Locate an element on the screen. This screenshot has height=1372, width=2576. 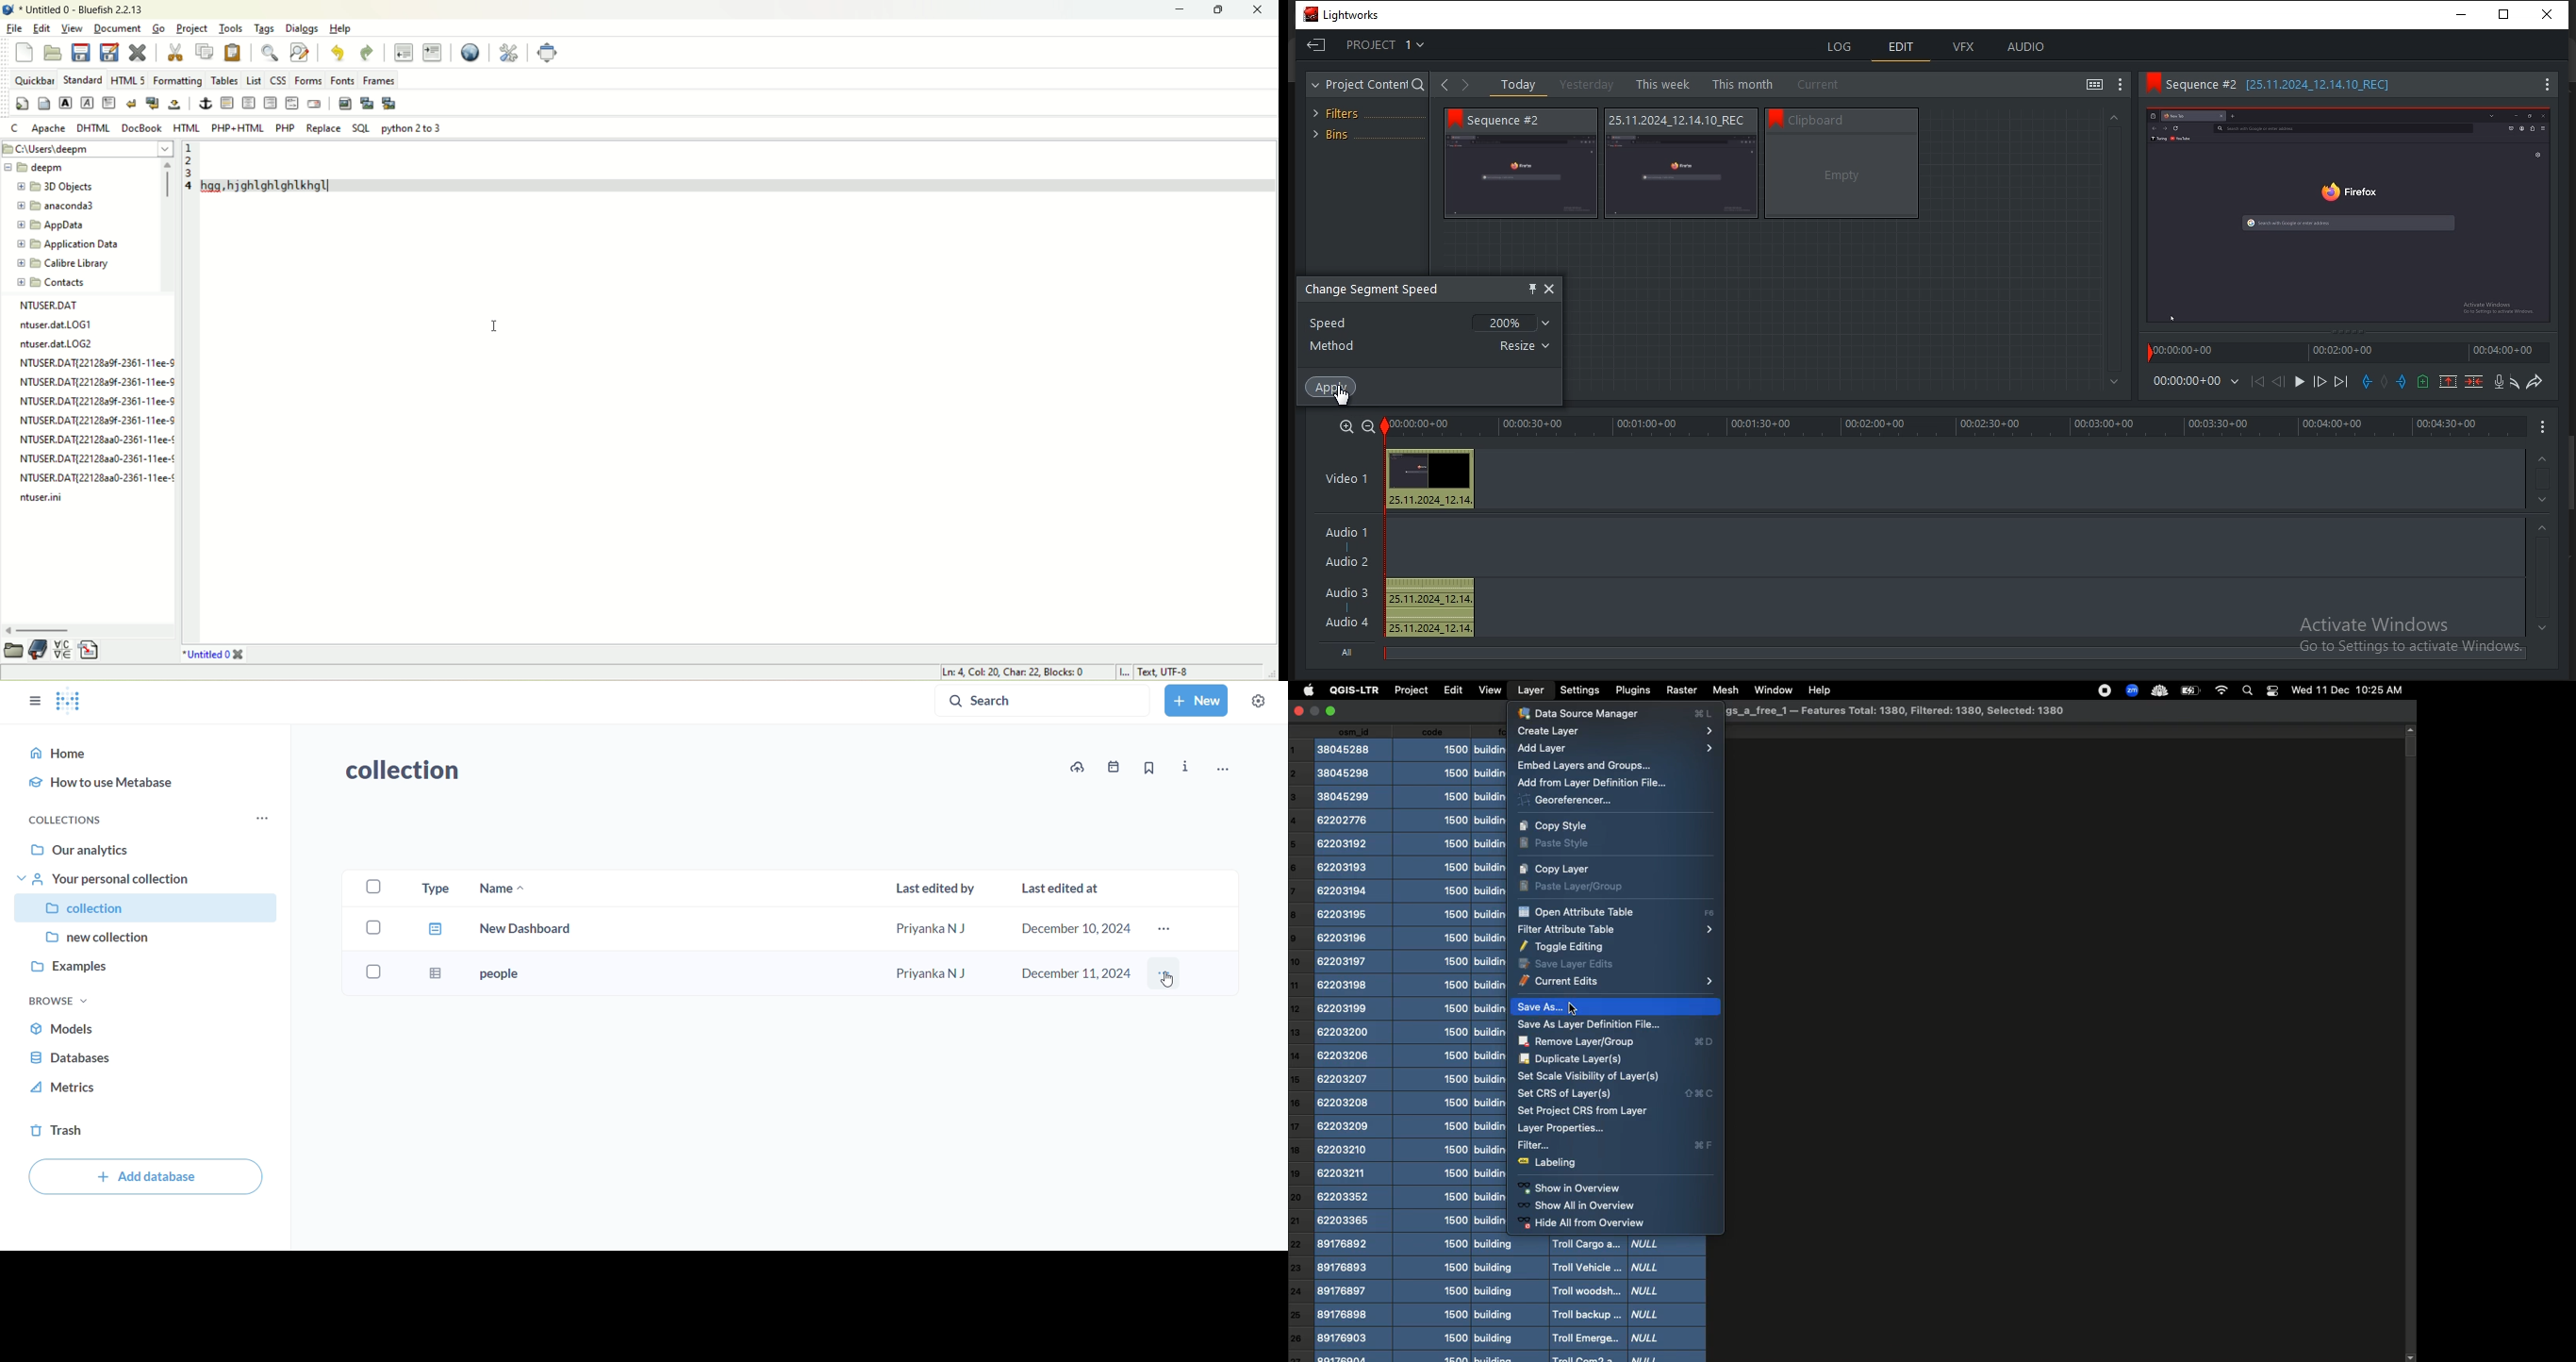
class is located at coordinates (1489, 1043).